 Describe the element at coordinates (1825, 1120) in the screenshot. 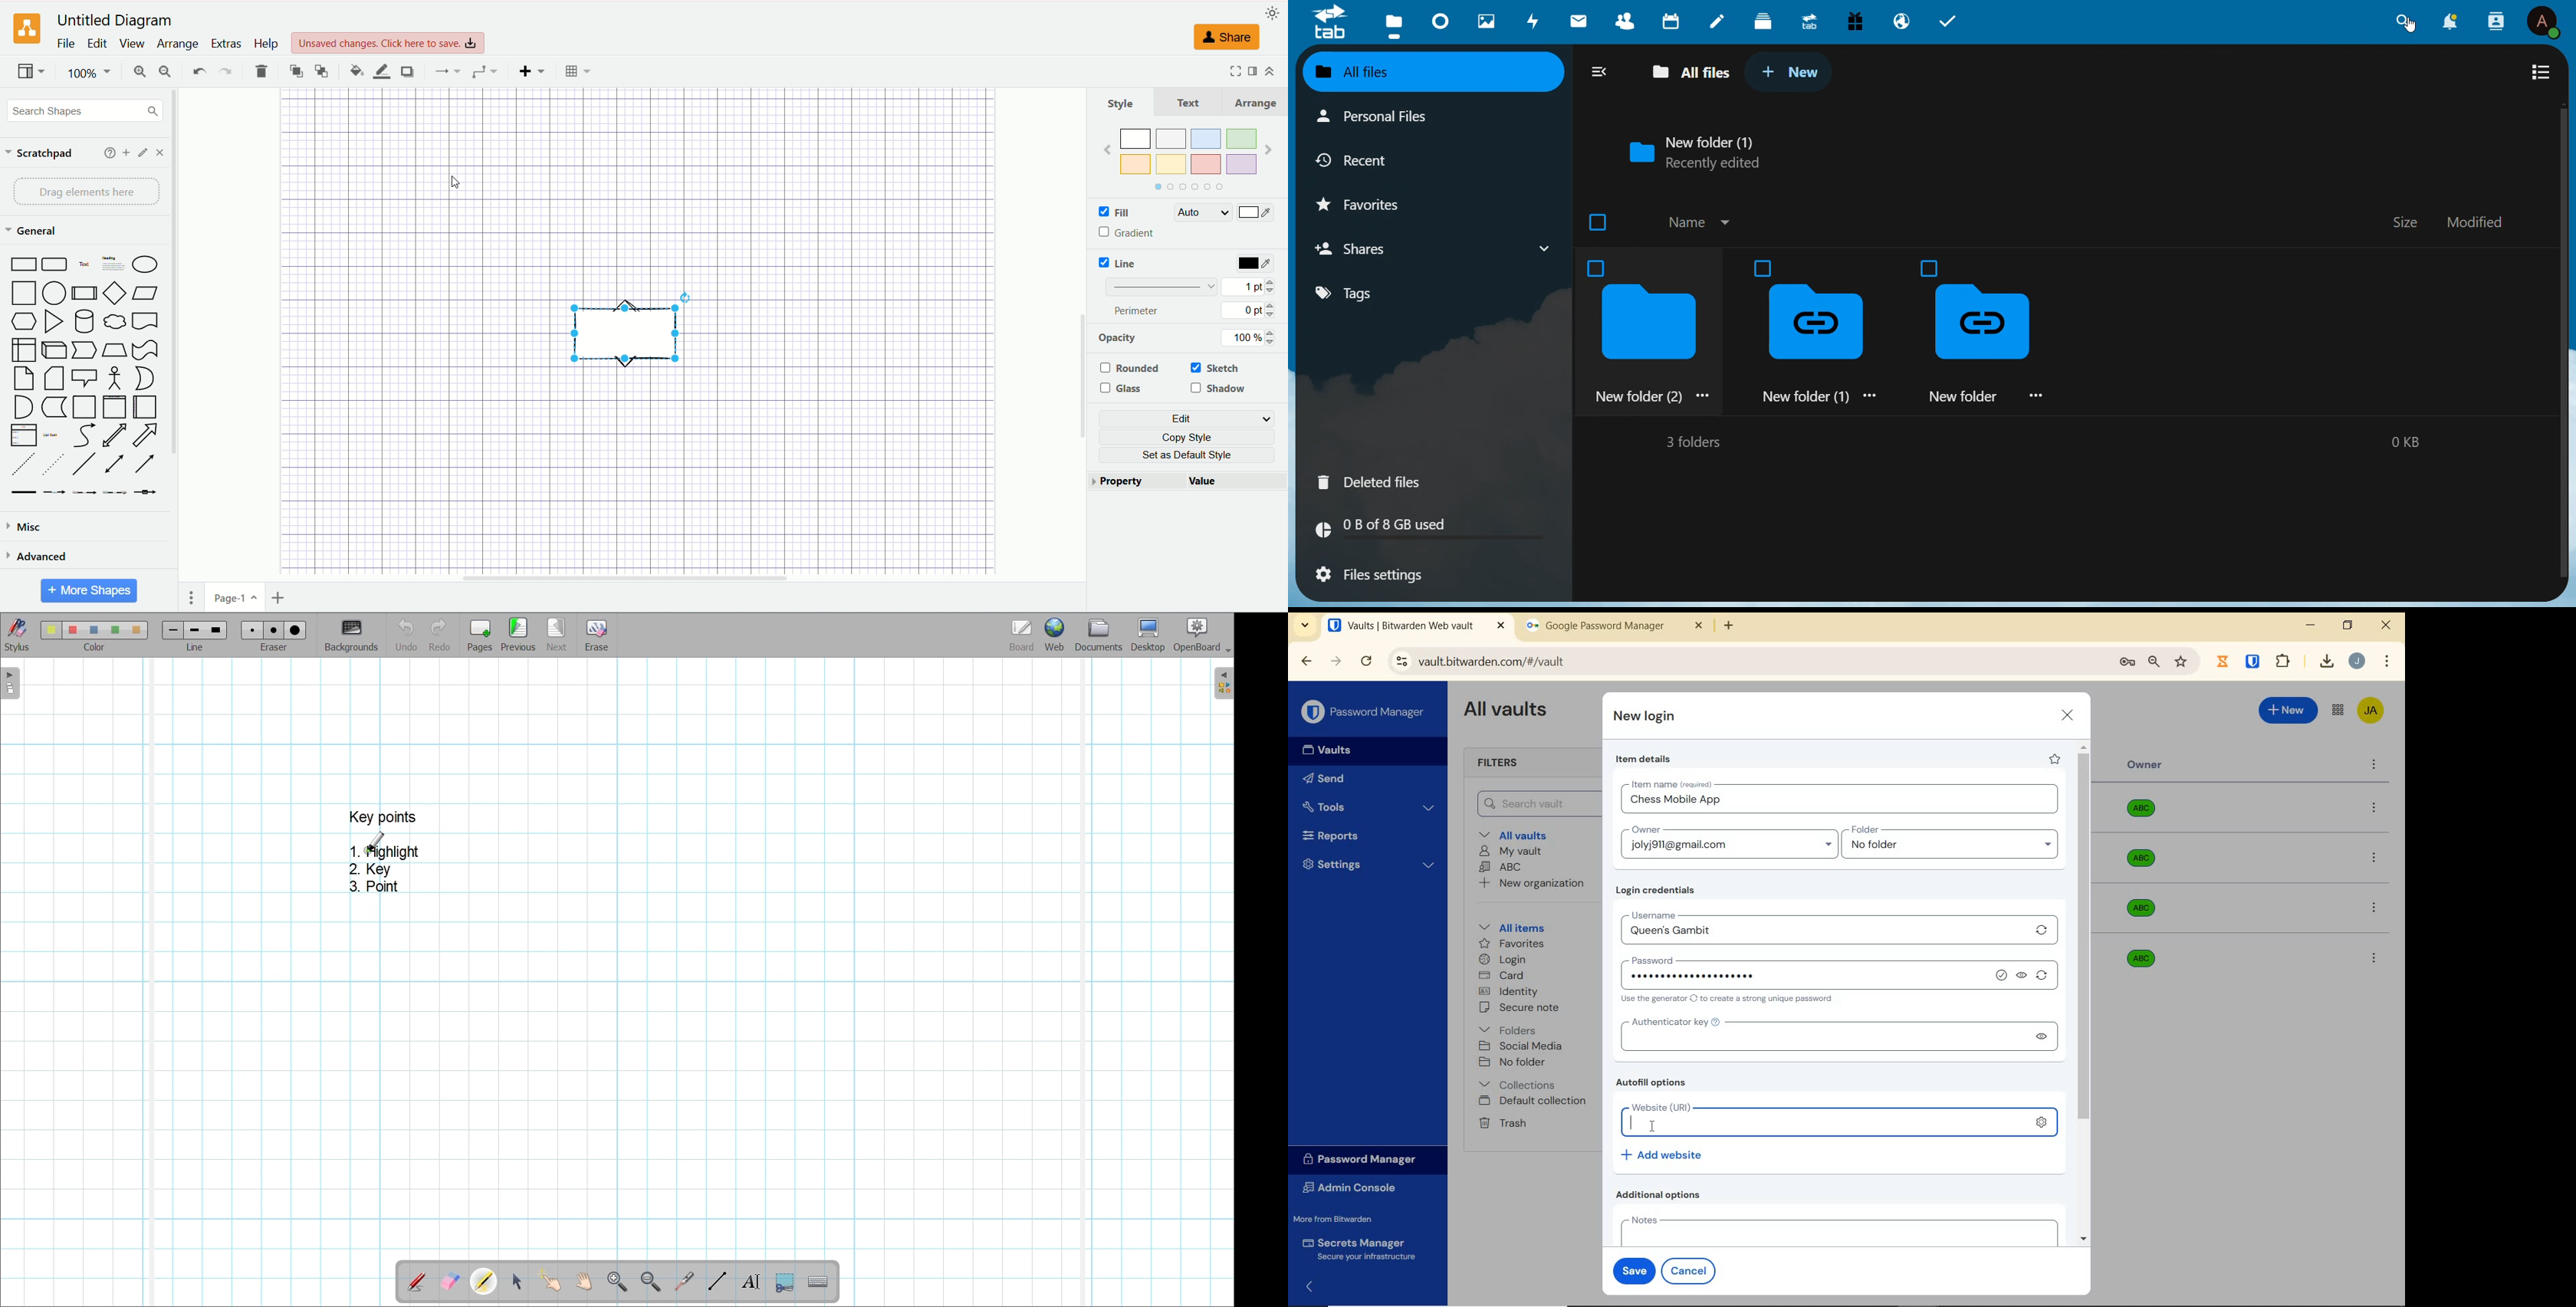

I see `Website (URL)` at that location.